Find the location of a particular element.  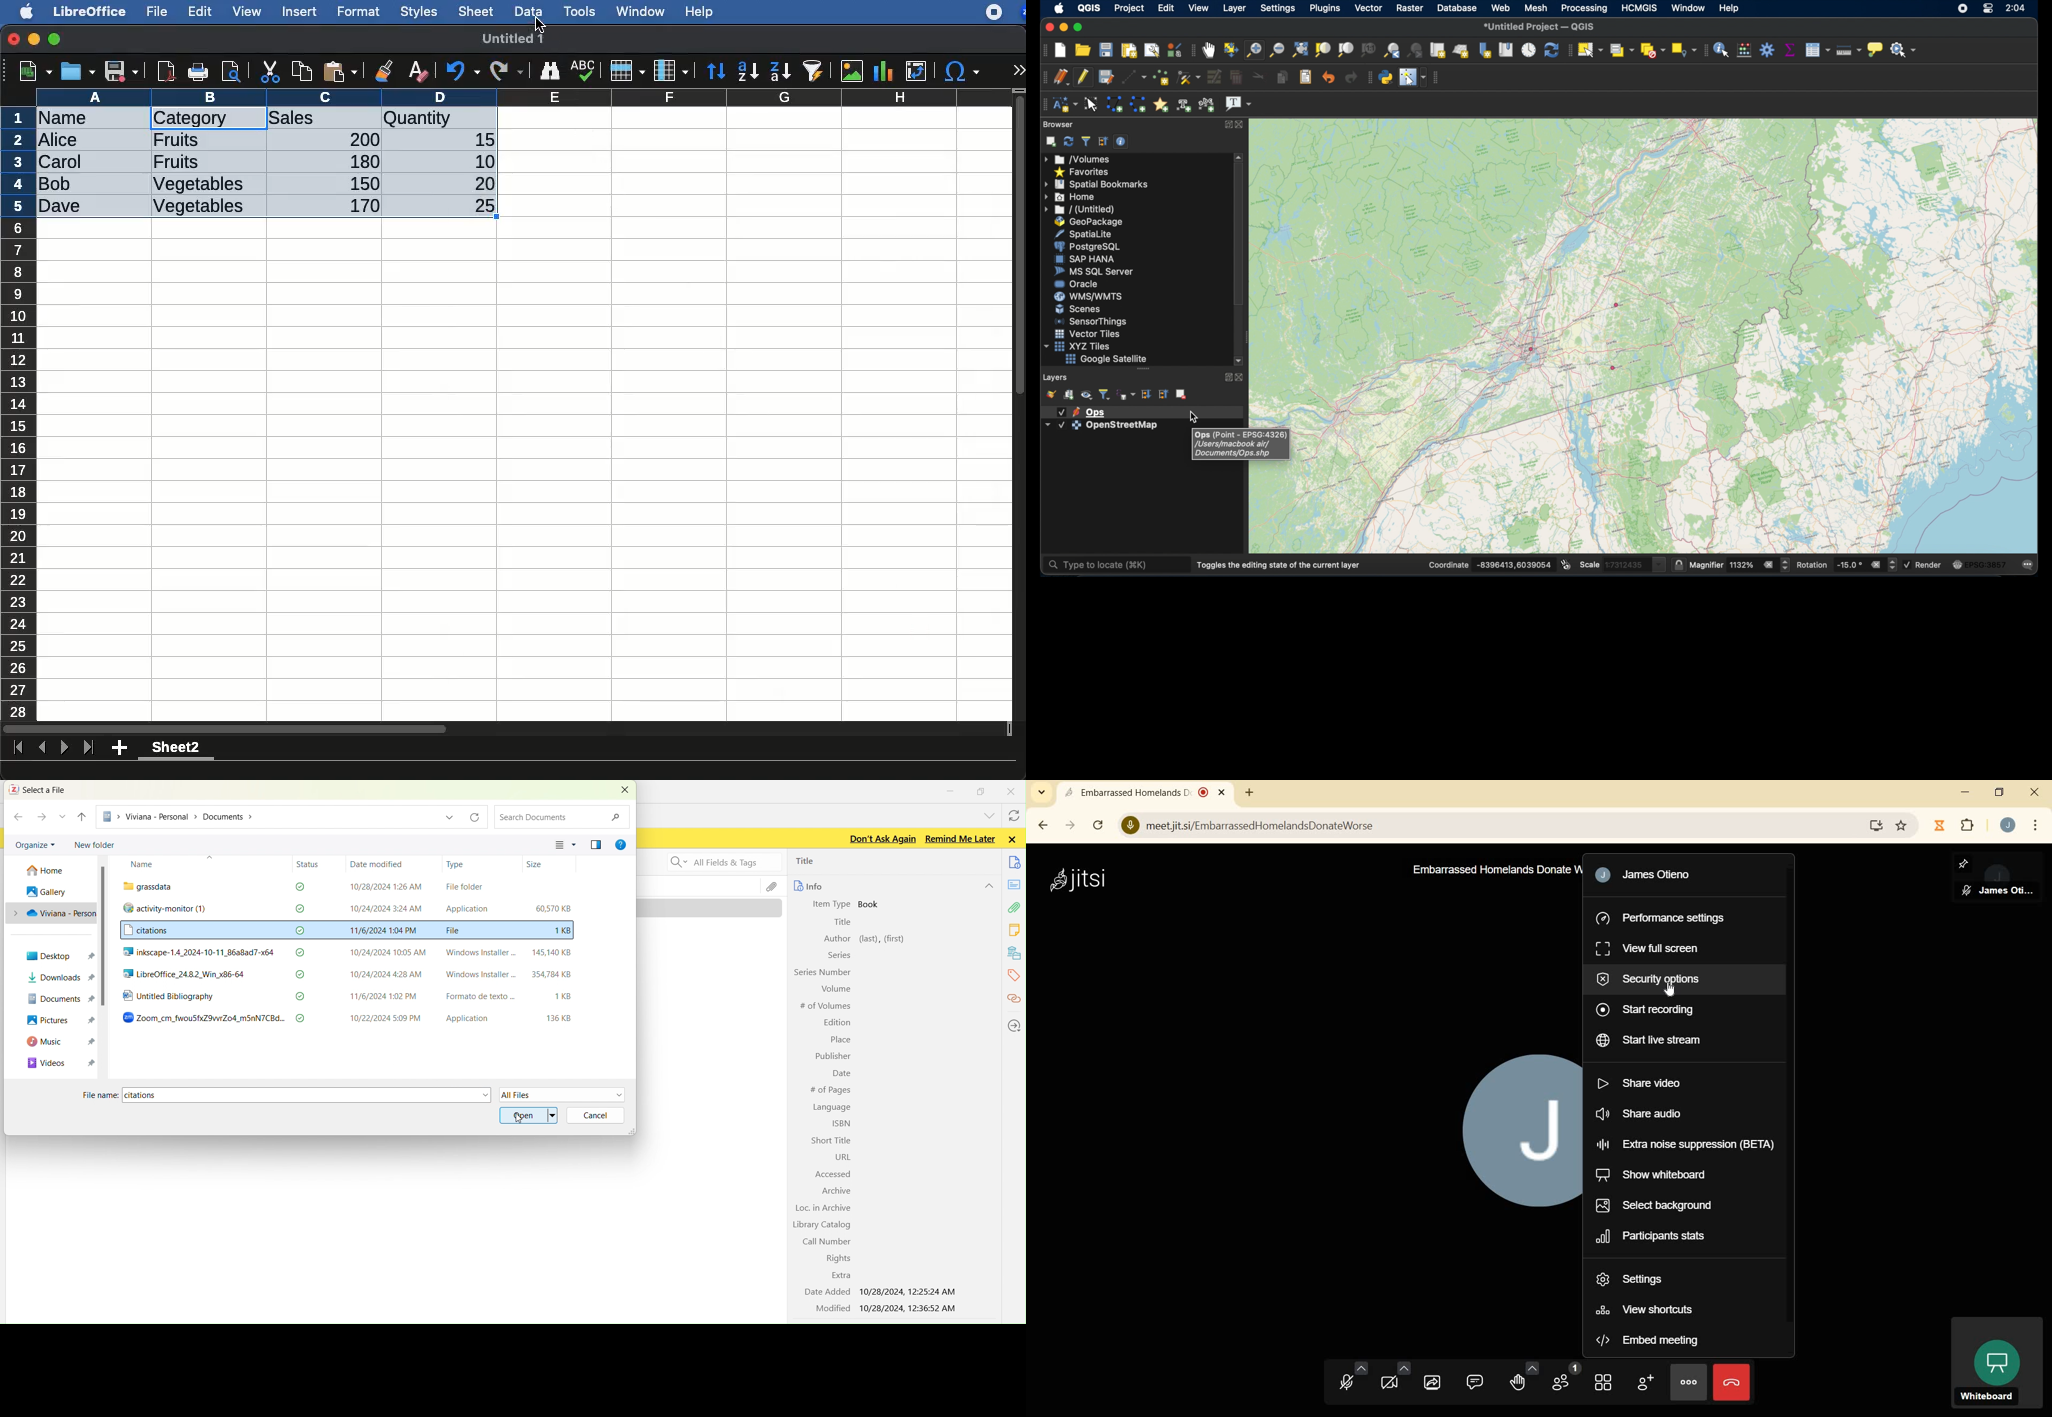

toggles the editing state of current layer is located at coordinates (1277, 564).